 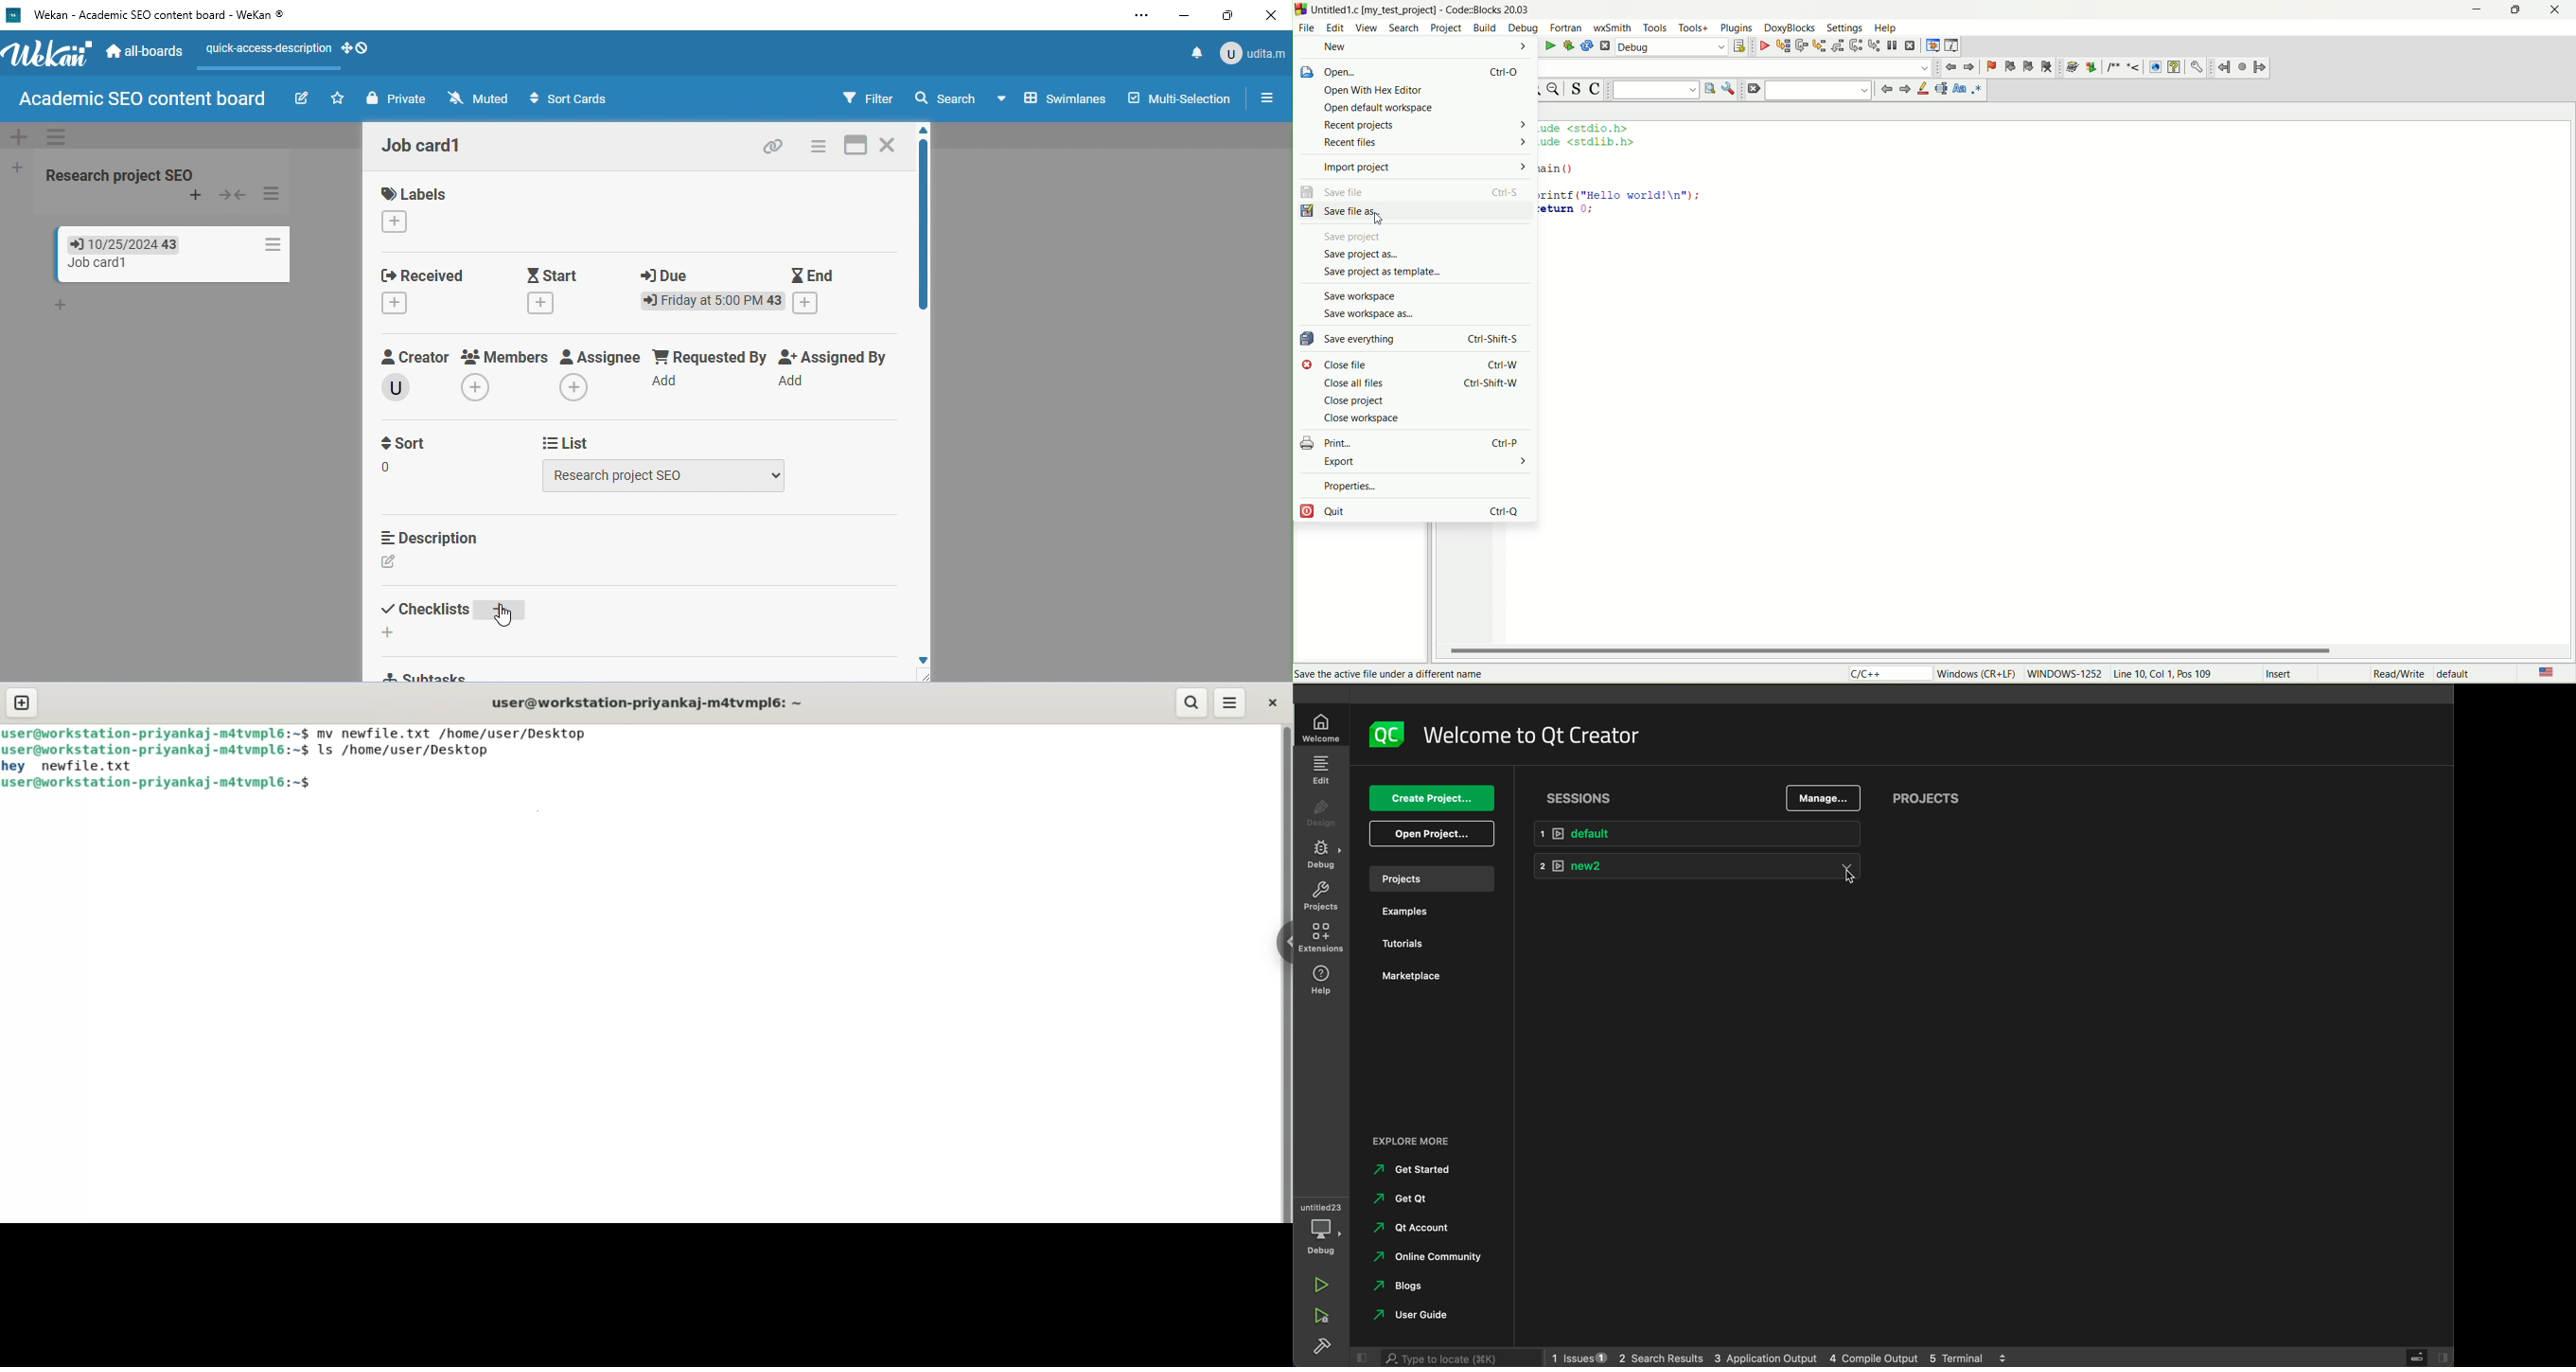 I want to click on run, so click(x=1550, y=45).